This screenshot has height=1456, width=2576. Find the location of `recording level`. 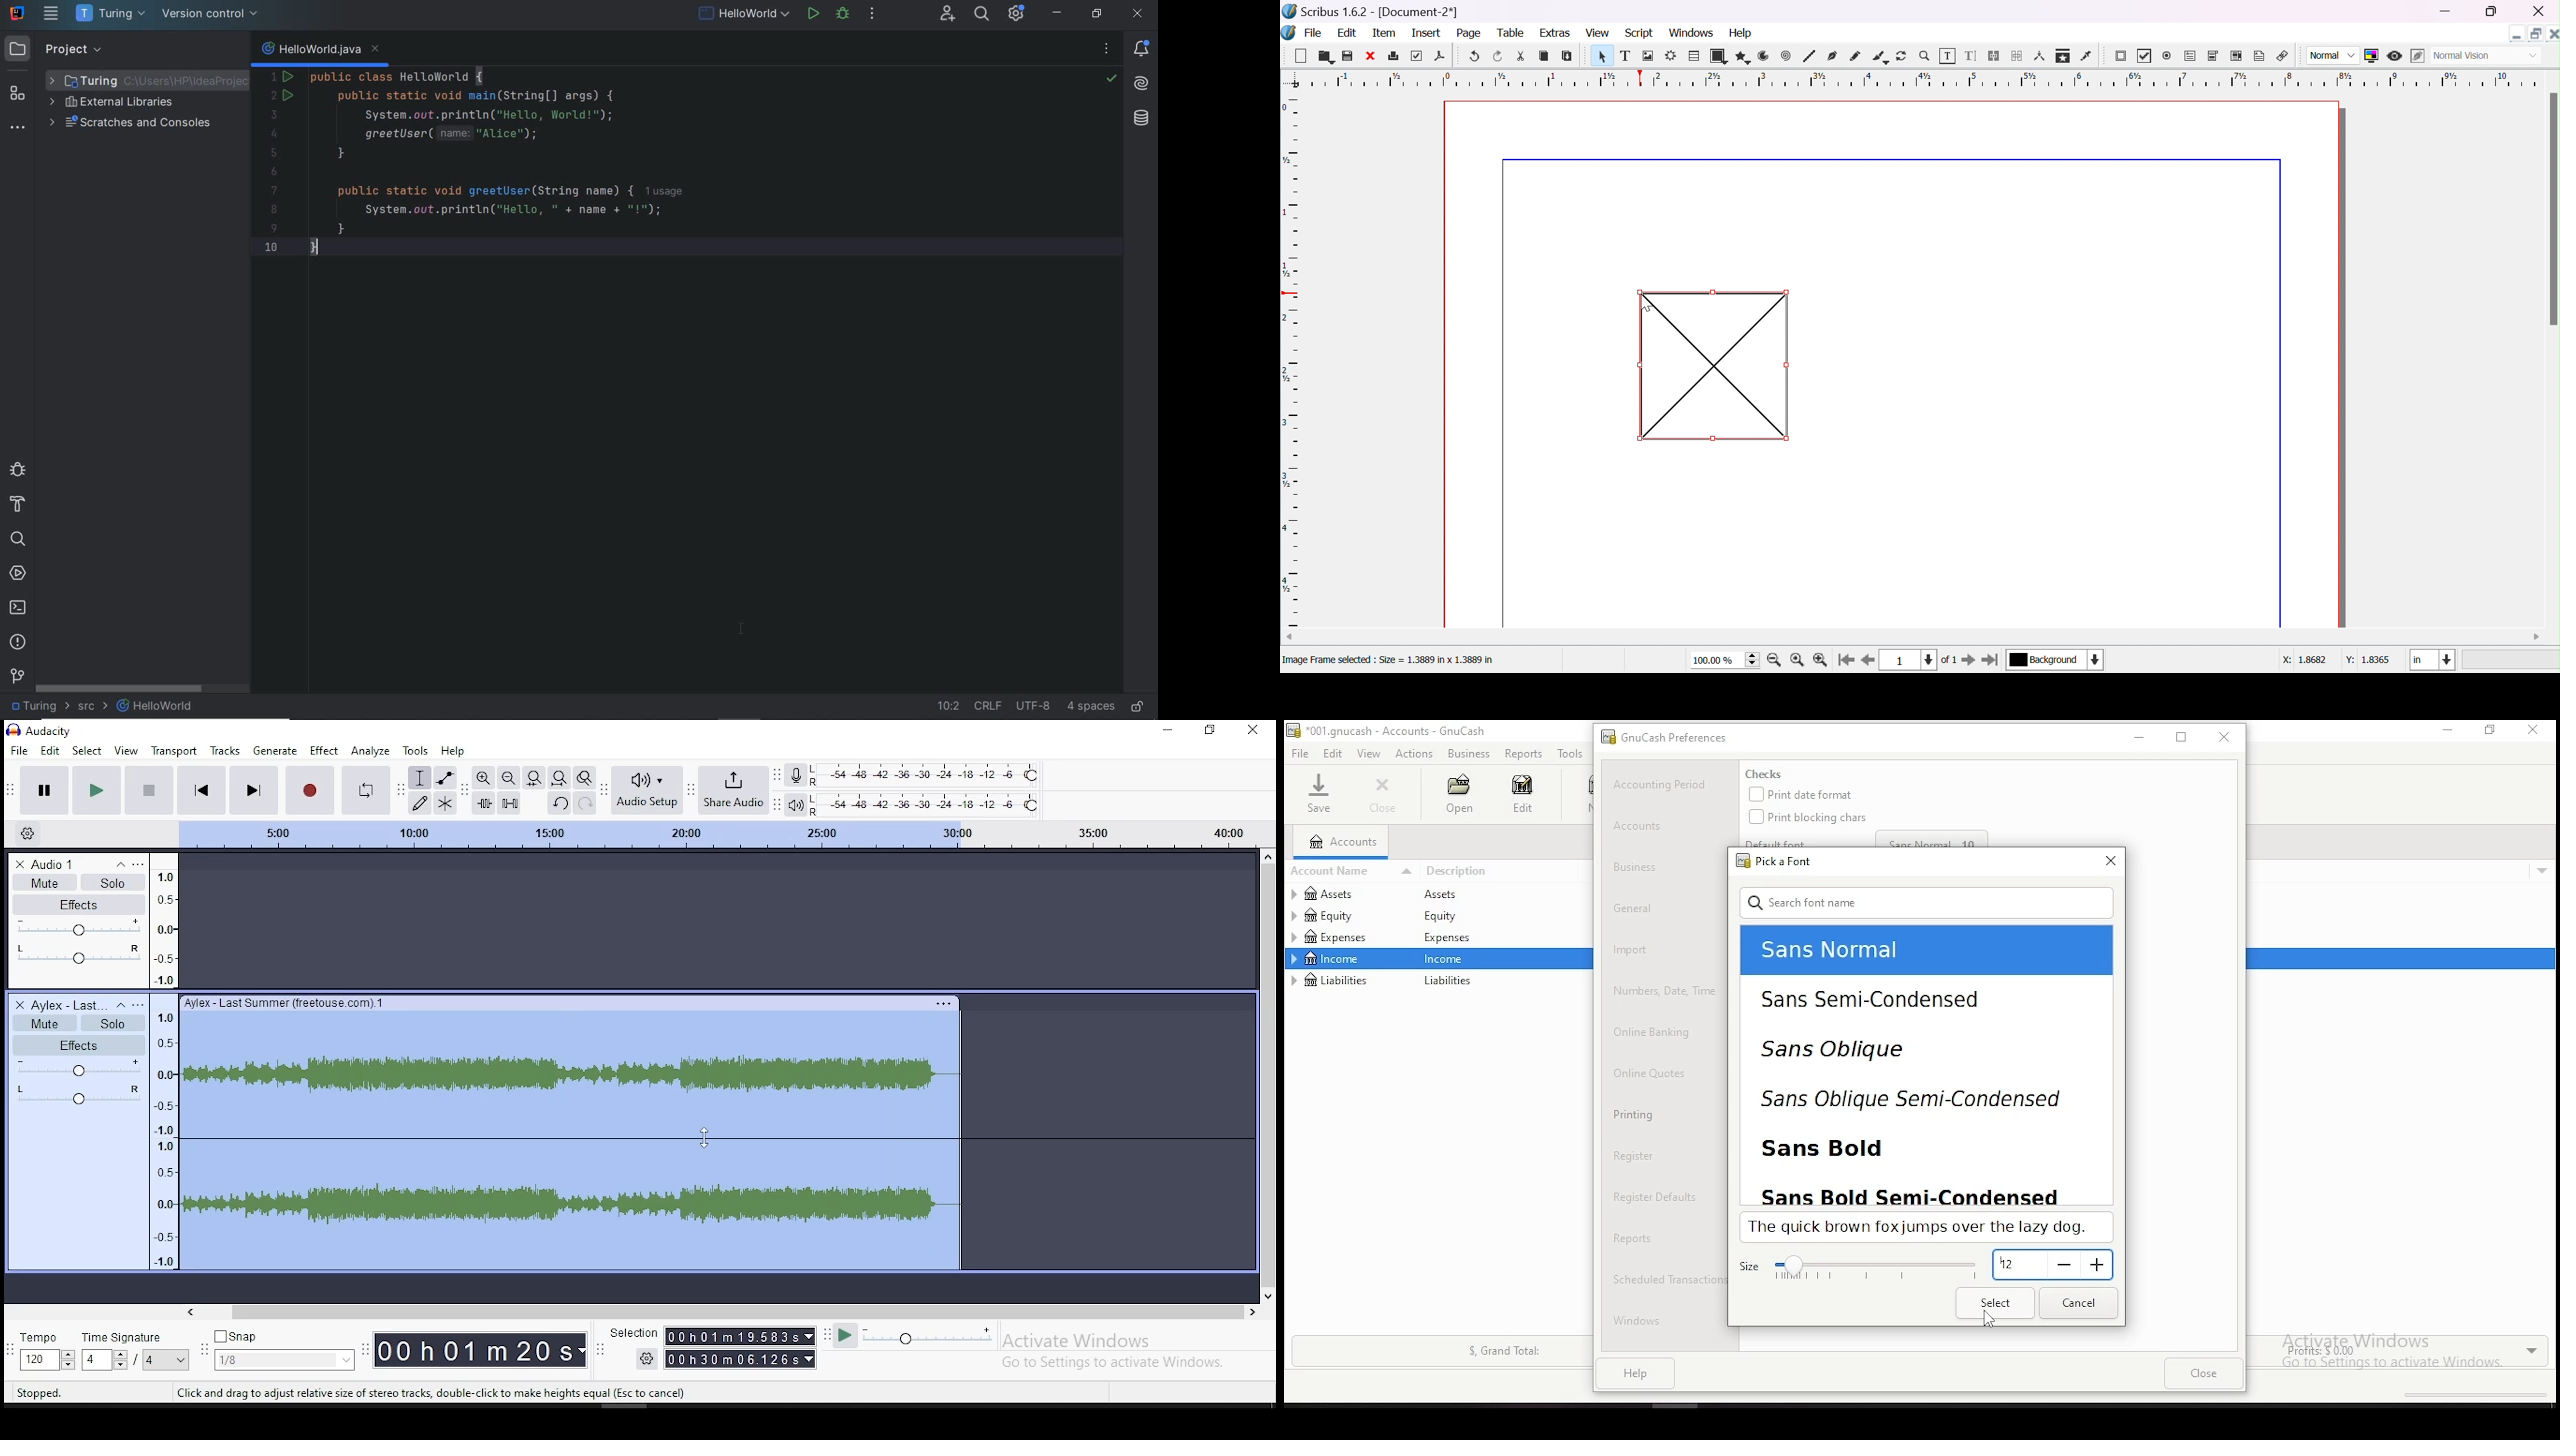

recording level is located at coordinates (927, 775).